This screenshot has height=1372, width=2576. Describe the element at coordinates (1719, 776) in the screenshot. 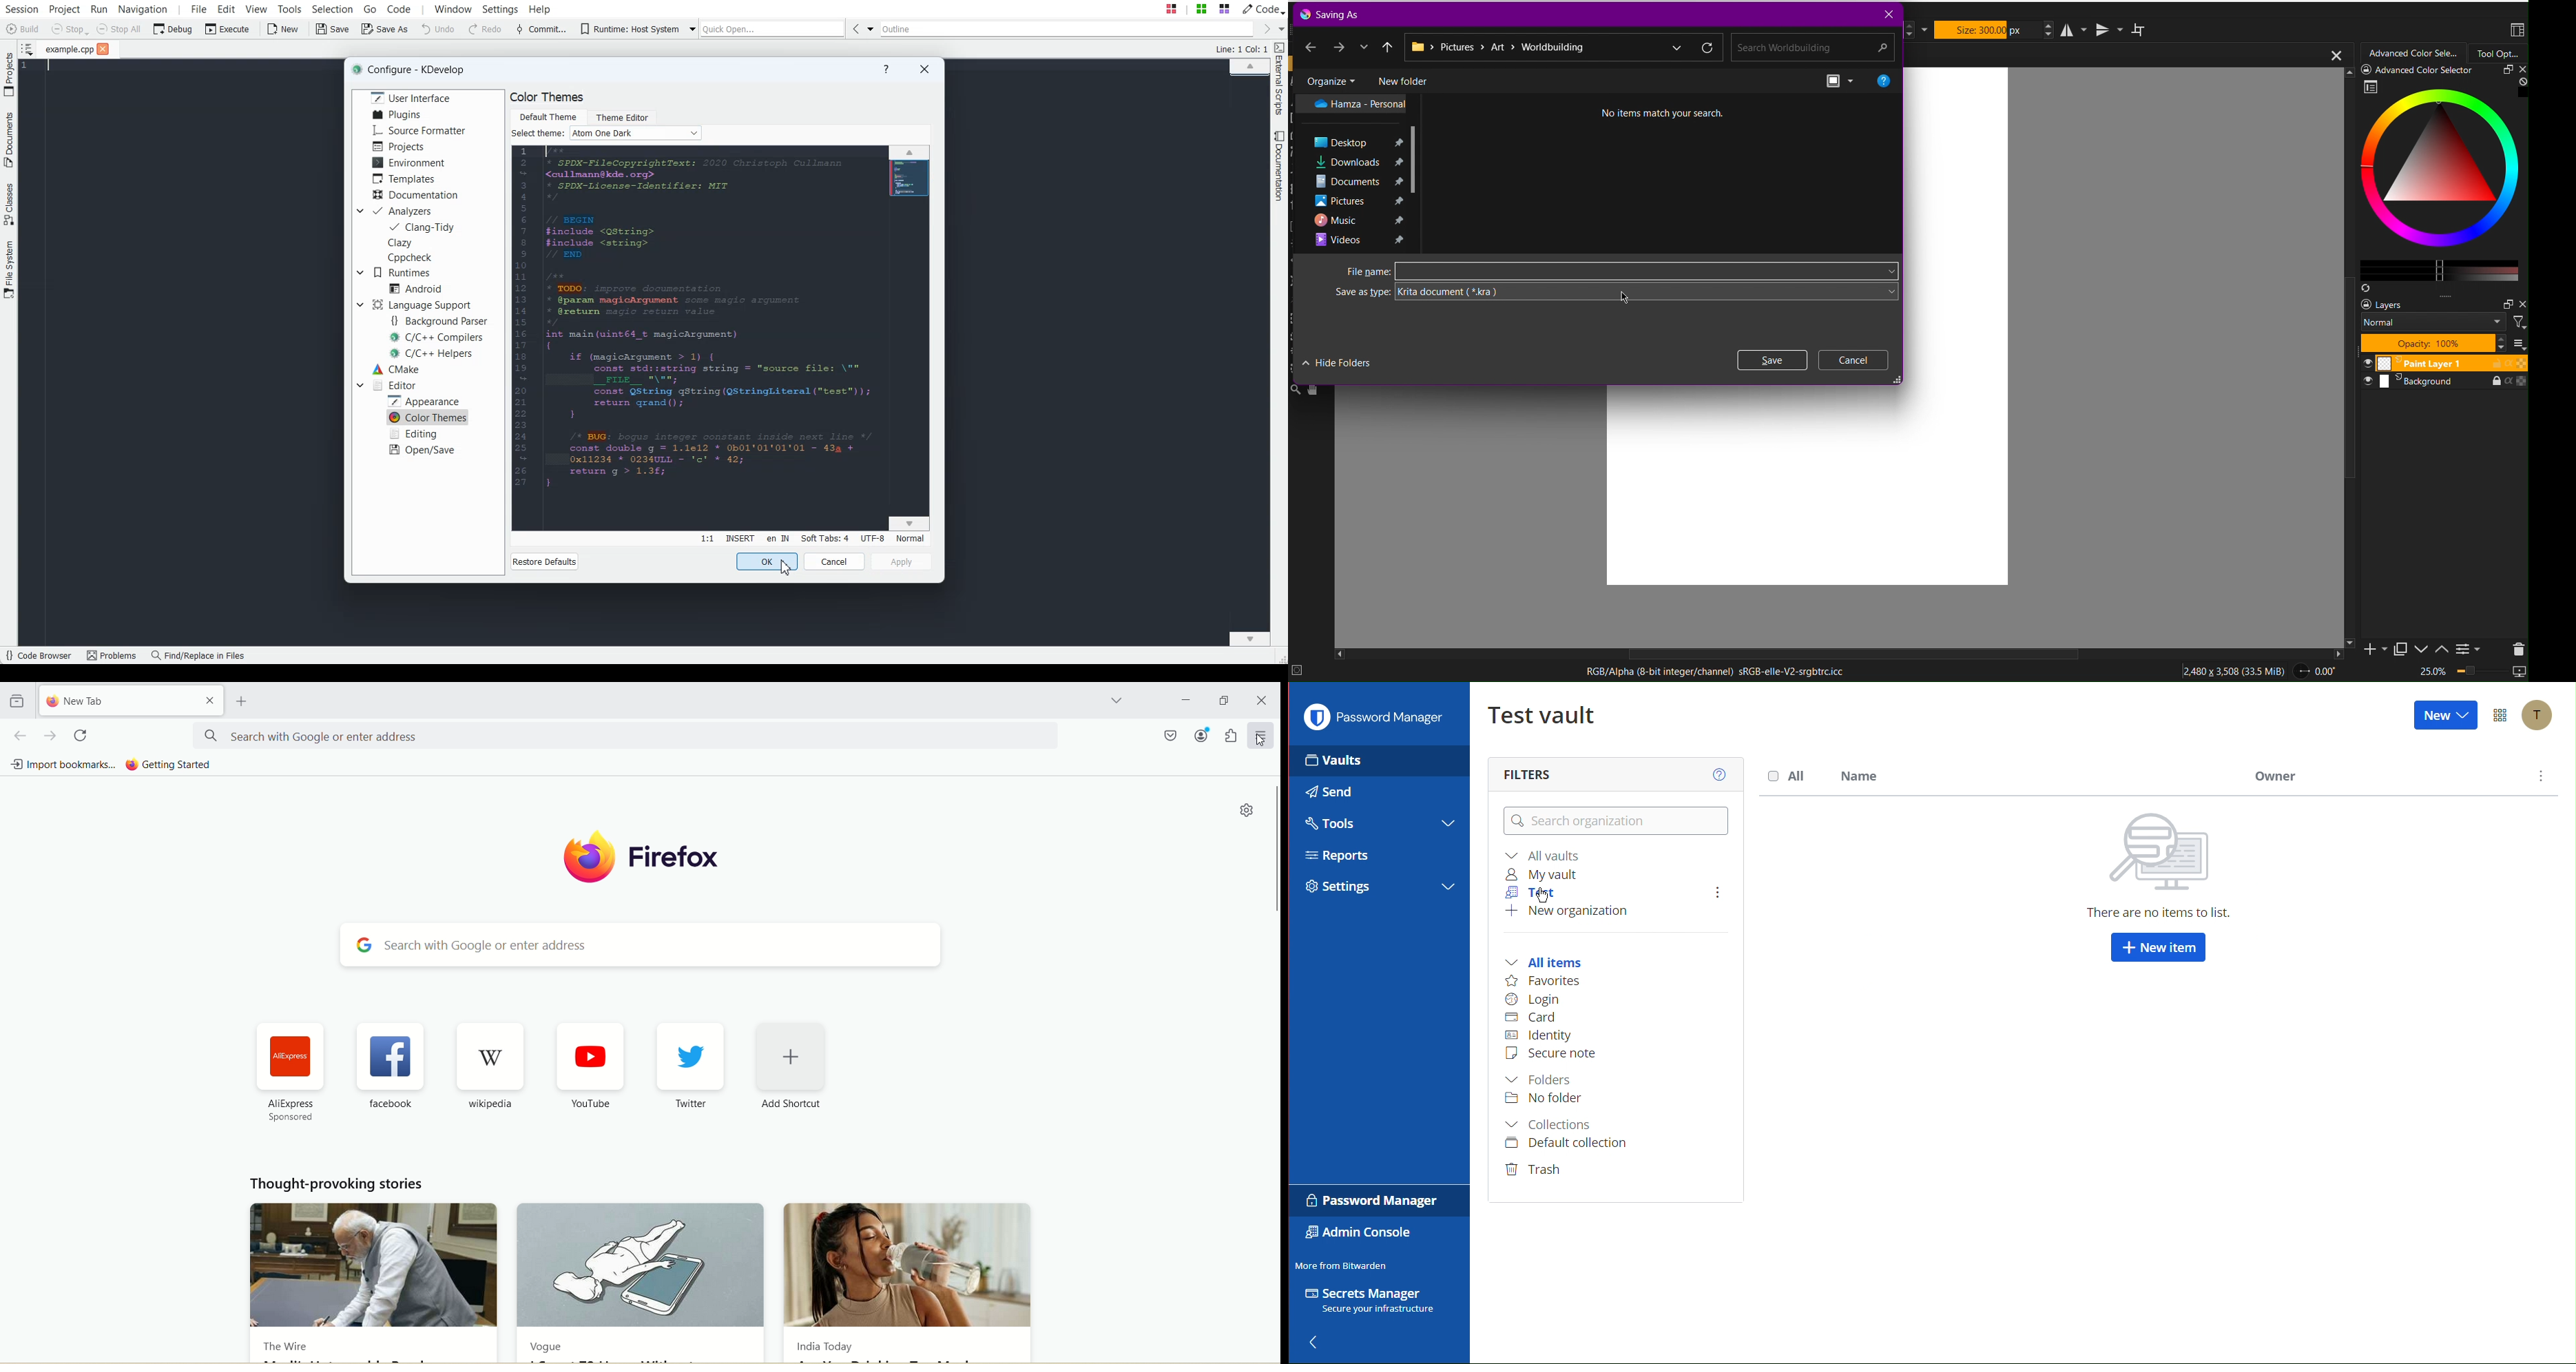

I see `Help` at that location.